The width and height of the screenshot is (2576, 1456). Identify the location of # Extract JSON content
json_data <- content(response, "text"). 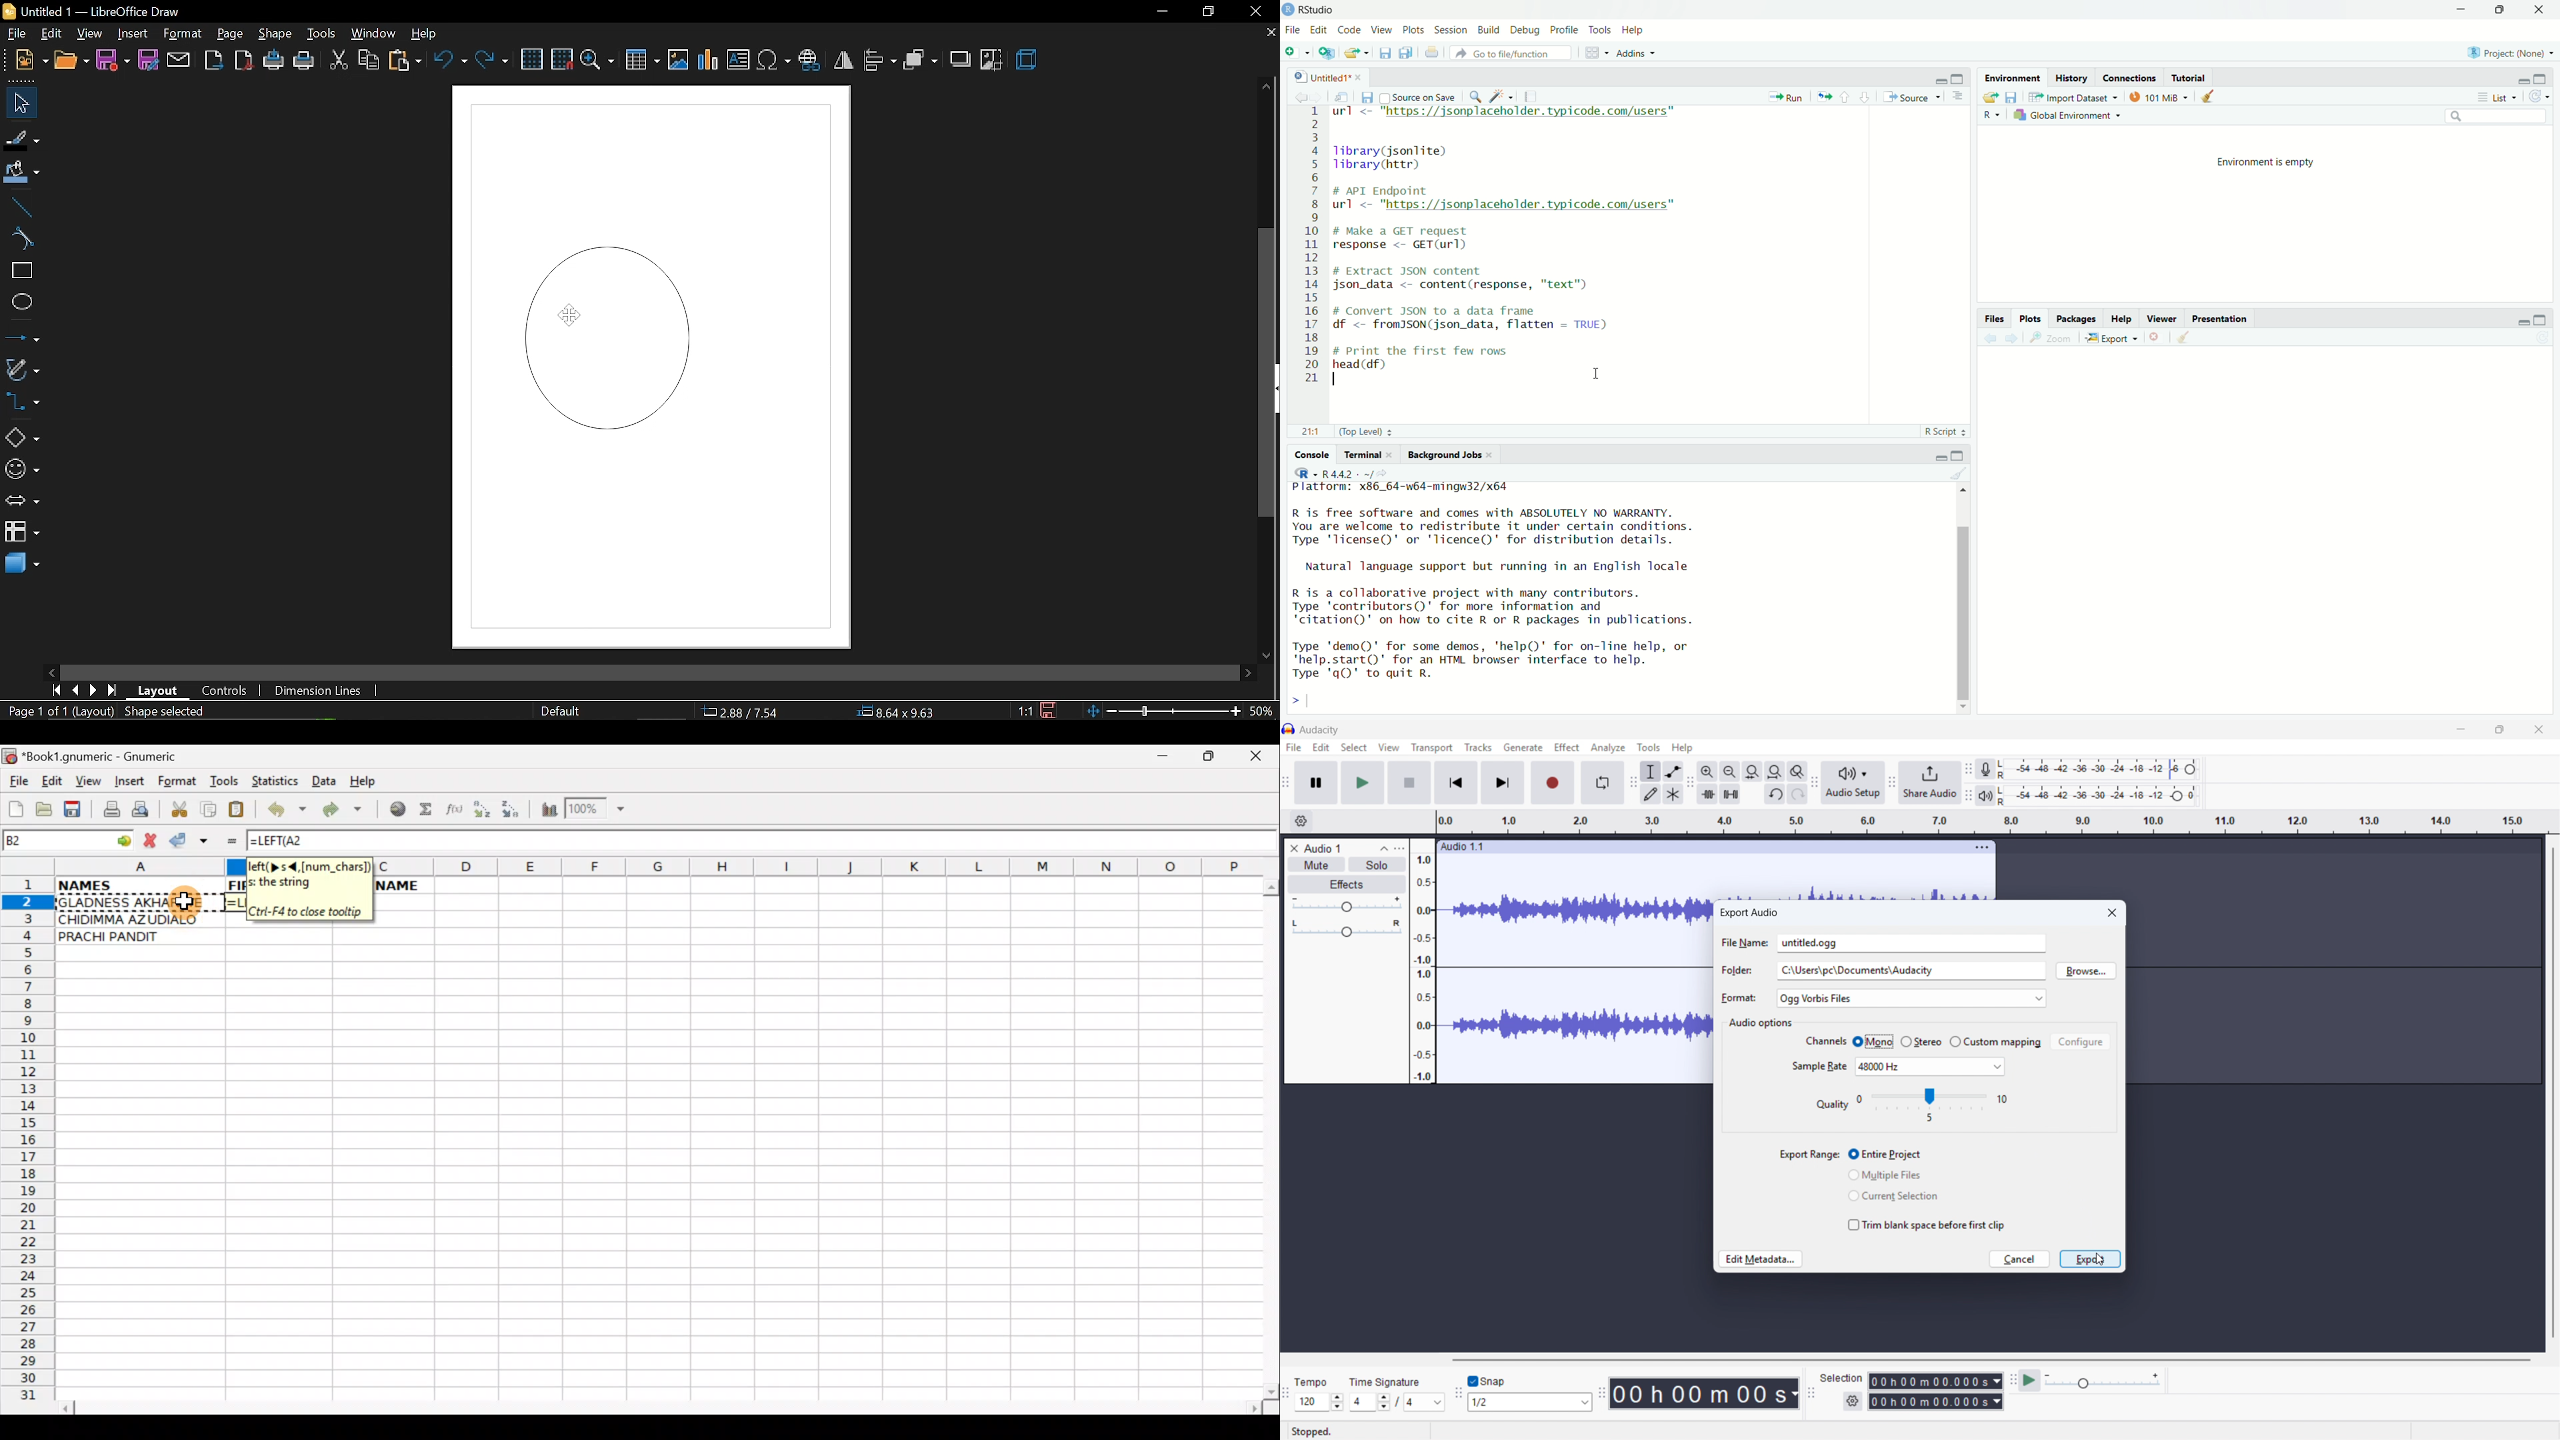
(1464, 277).